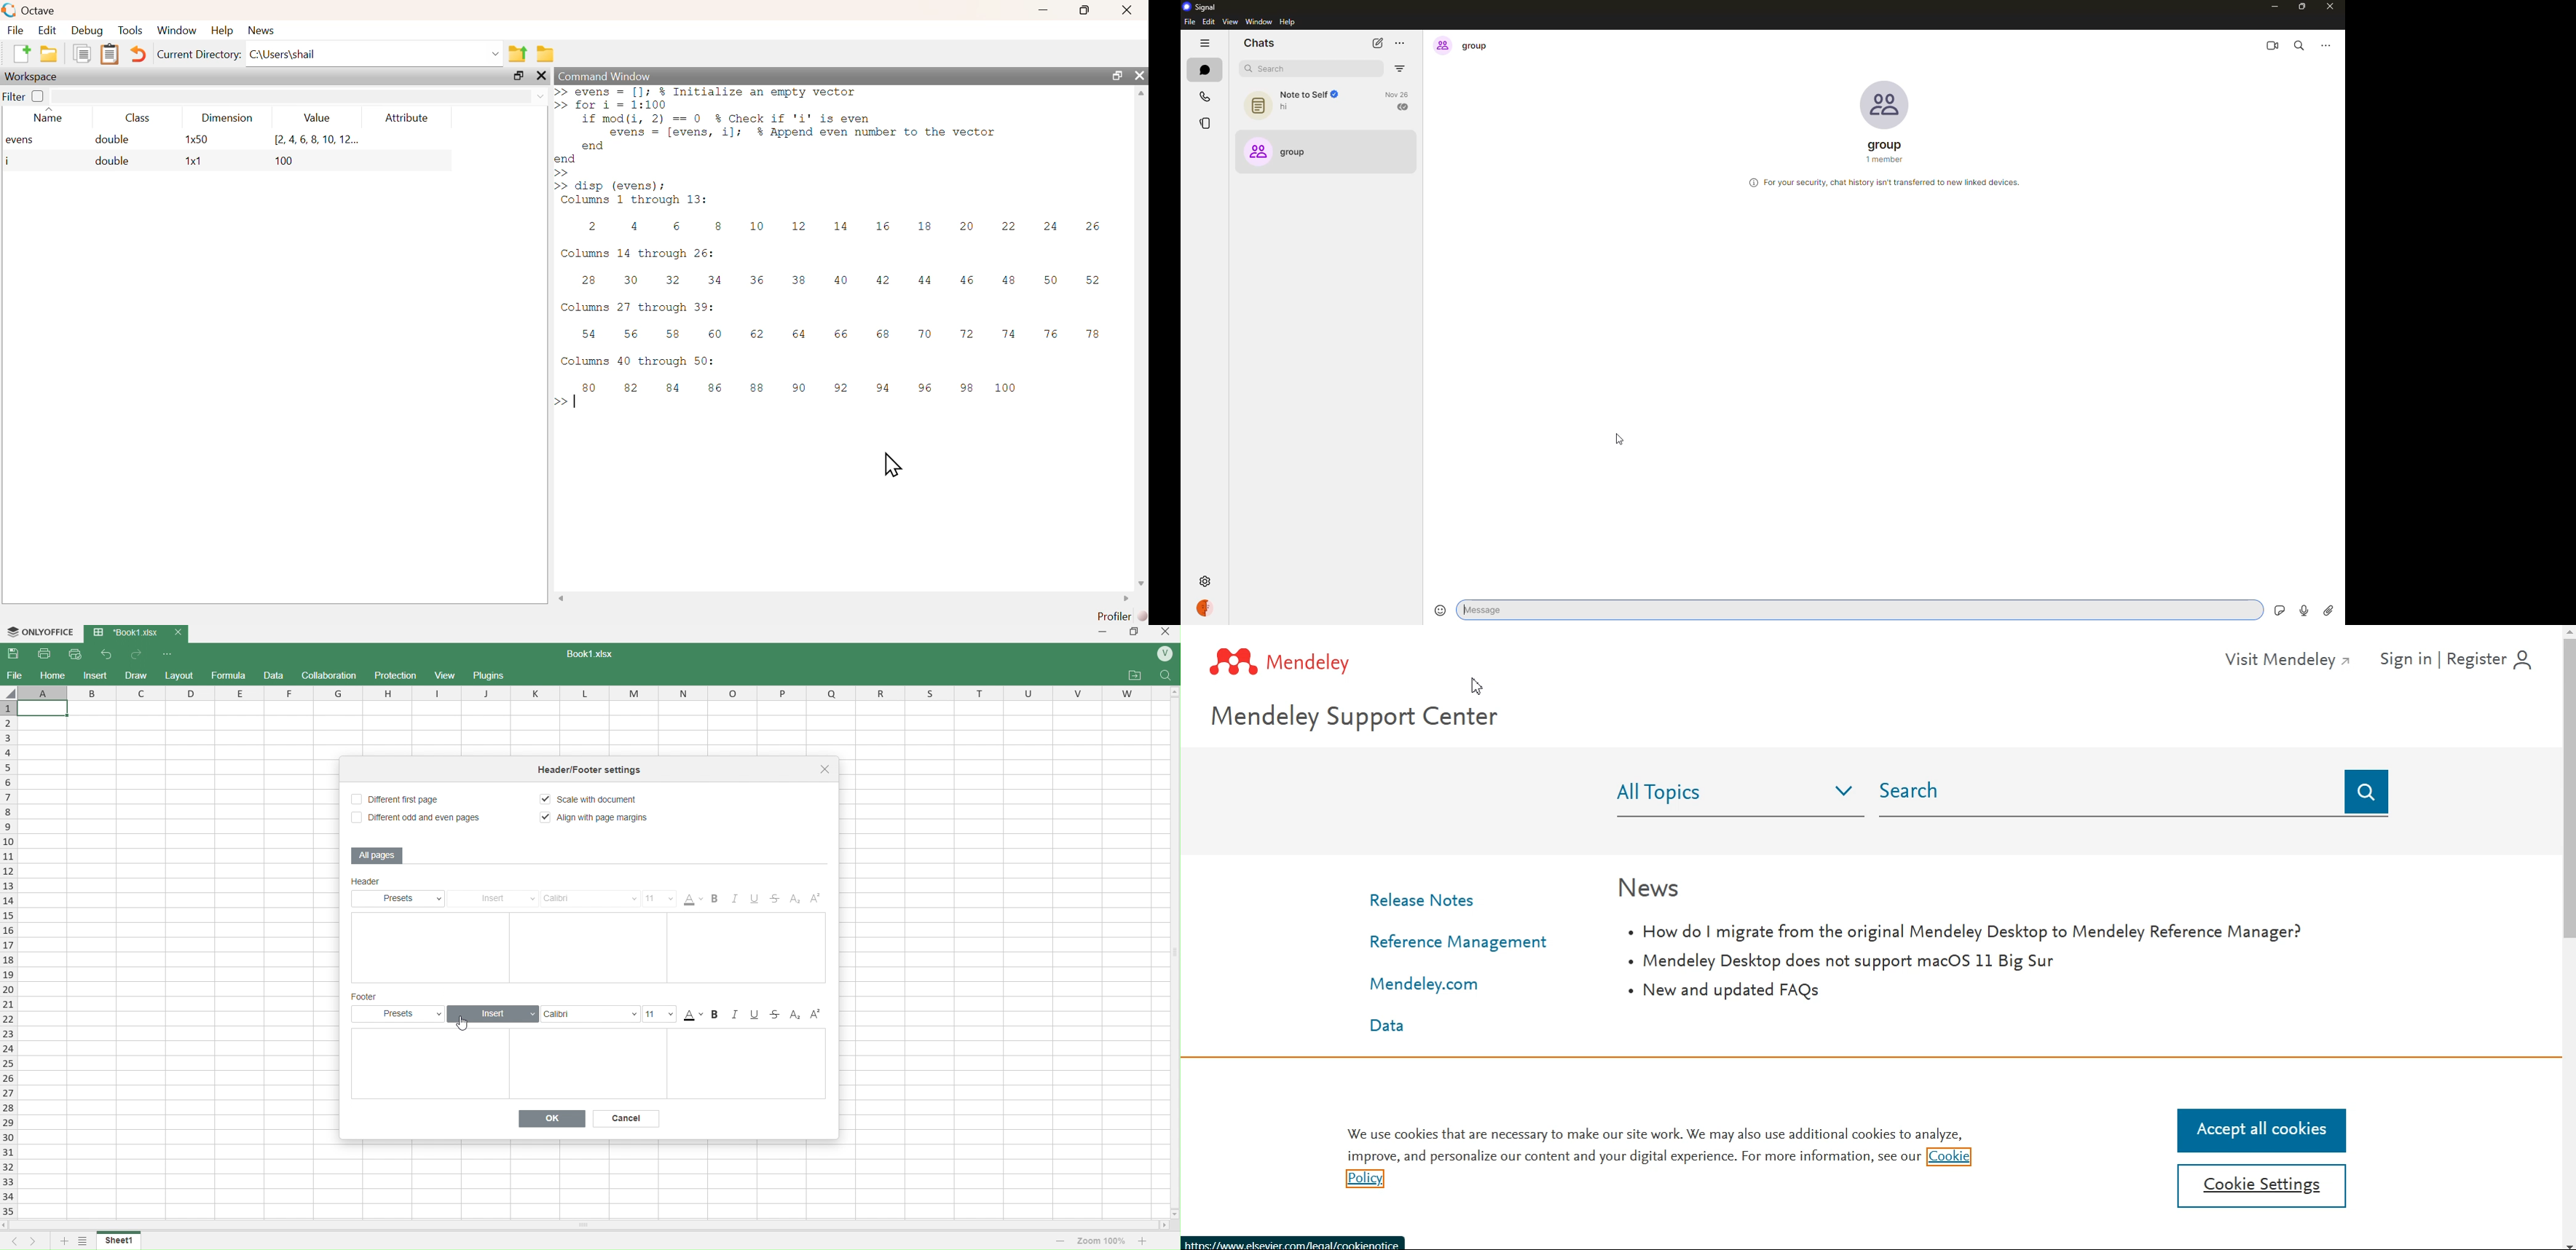 This screenshot has width=2576, height=1260. What do you see at coordinates (139, 56) in the screenshot?
I see `undo` at bounding box center [139, 56].